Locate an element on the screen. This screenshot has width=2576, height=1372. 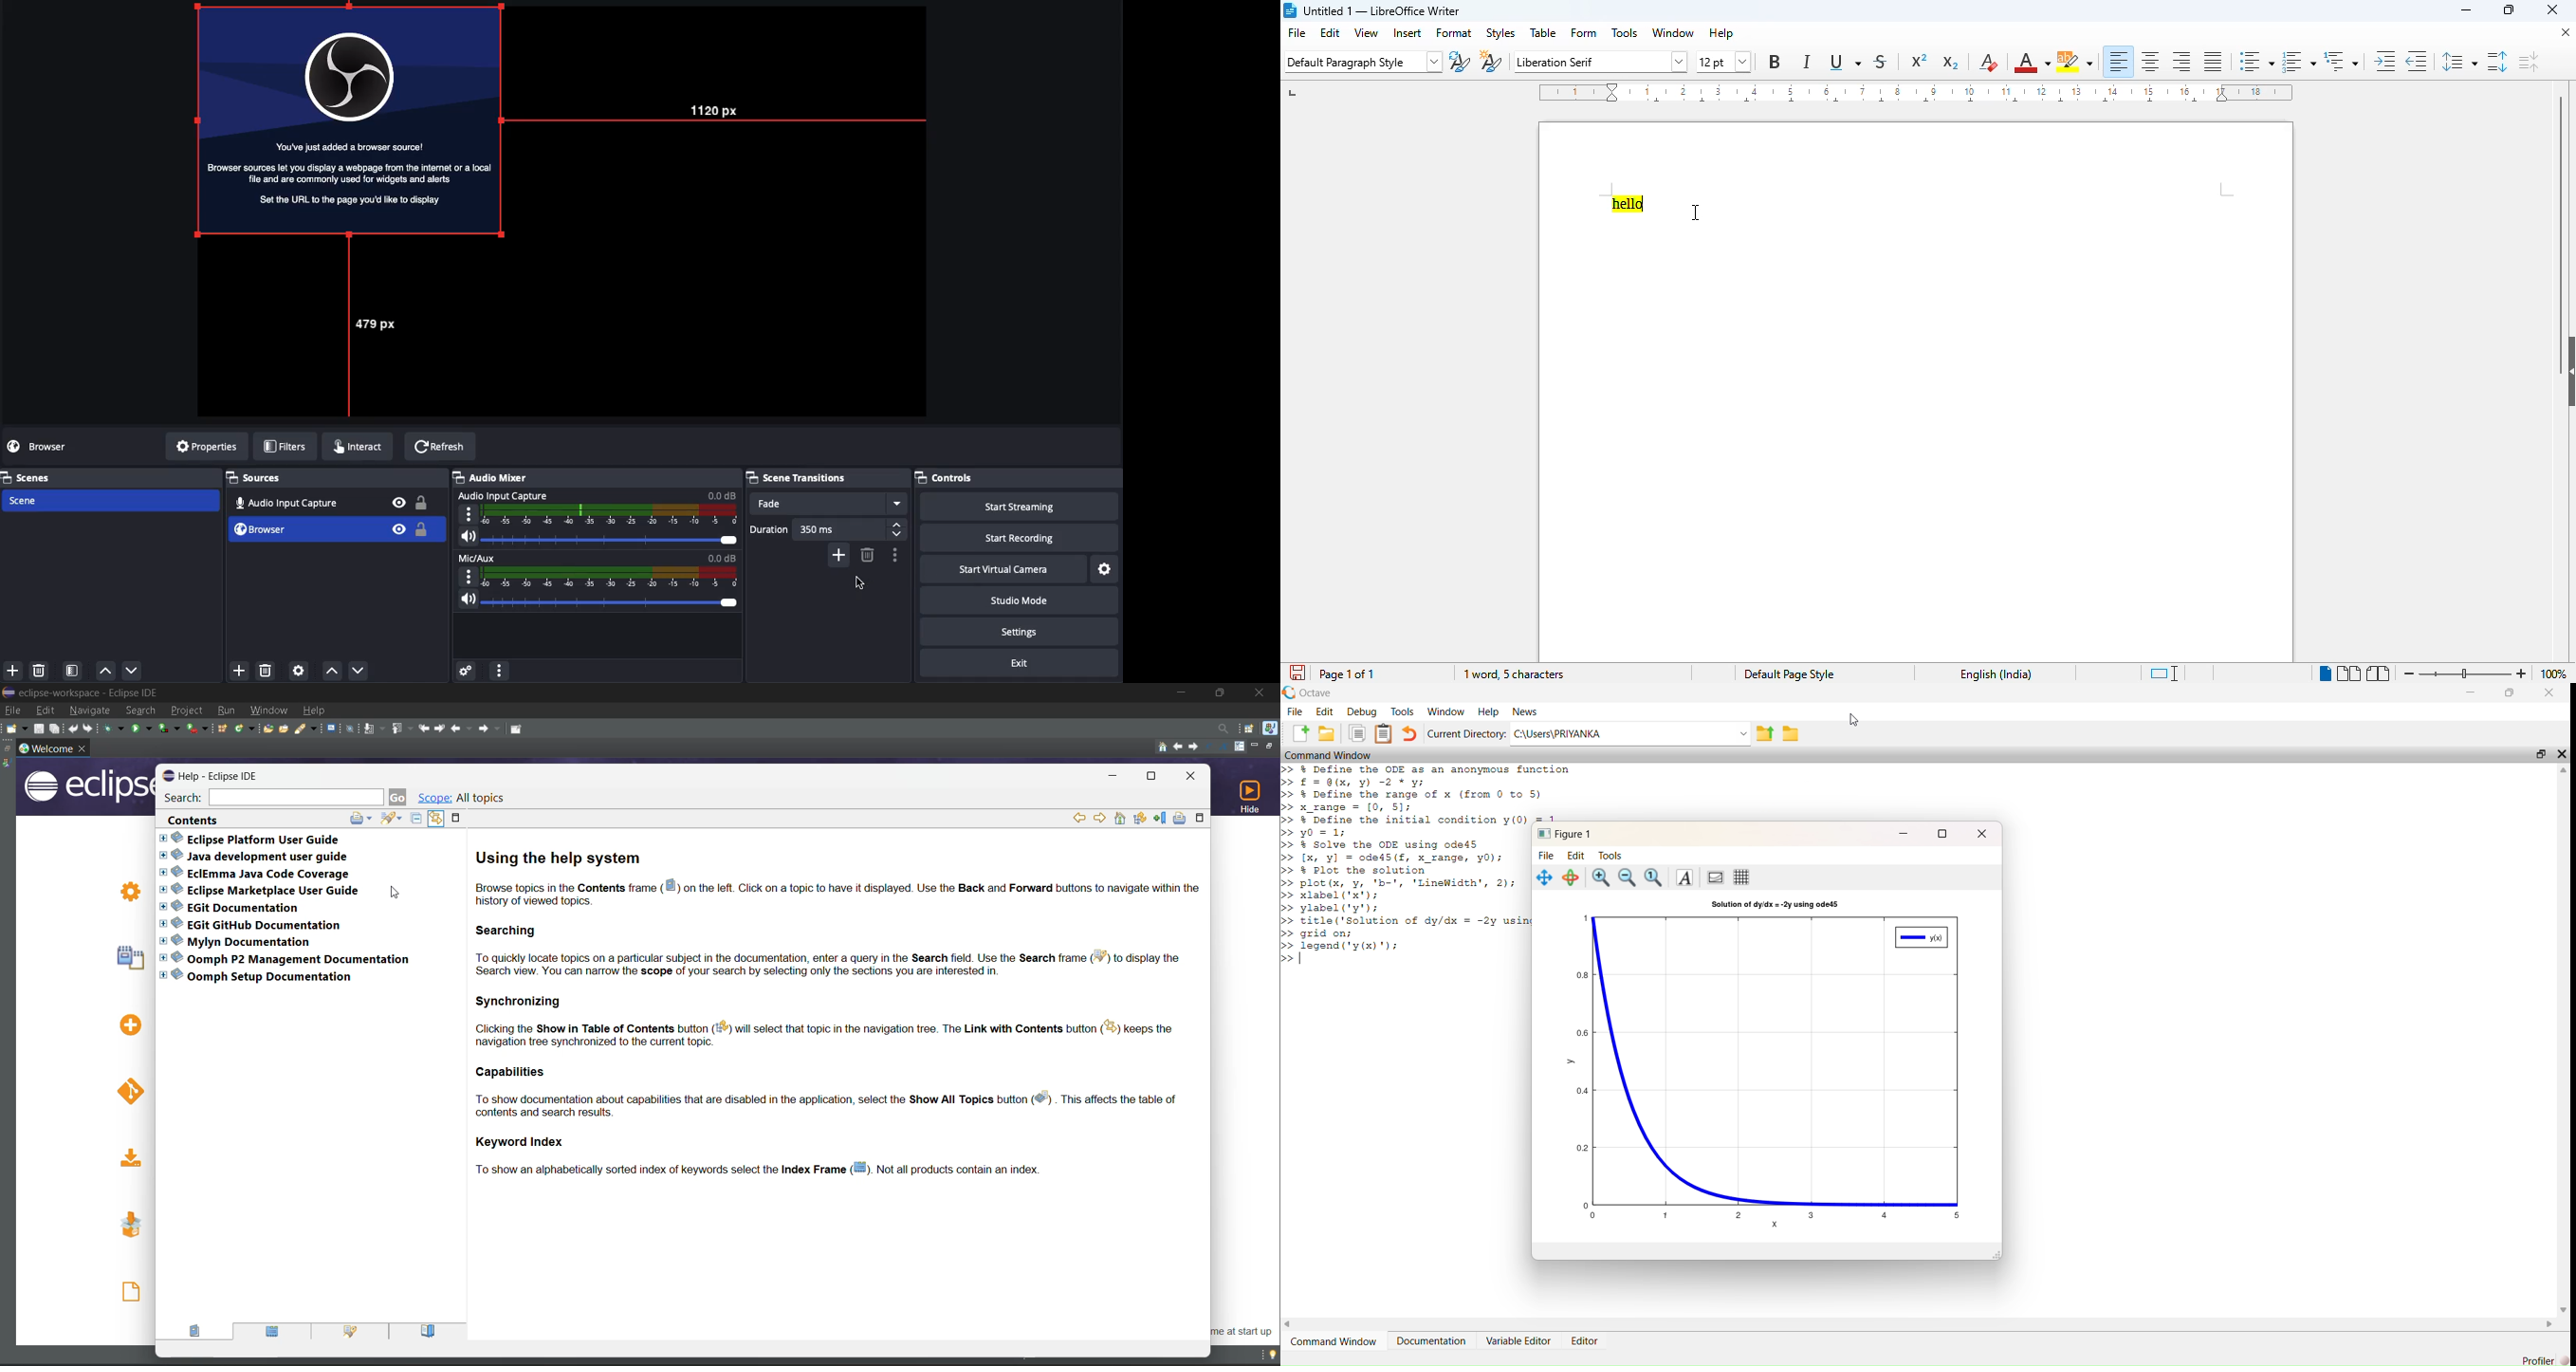
Interact is located at coordinates (363, 449).